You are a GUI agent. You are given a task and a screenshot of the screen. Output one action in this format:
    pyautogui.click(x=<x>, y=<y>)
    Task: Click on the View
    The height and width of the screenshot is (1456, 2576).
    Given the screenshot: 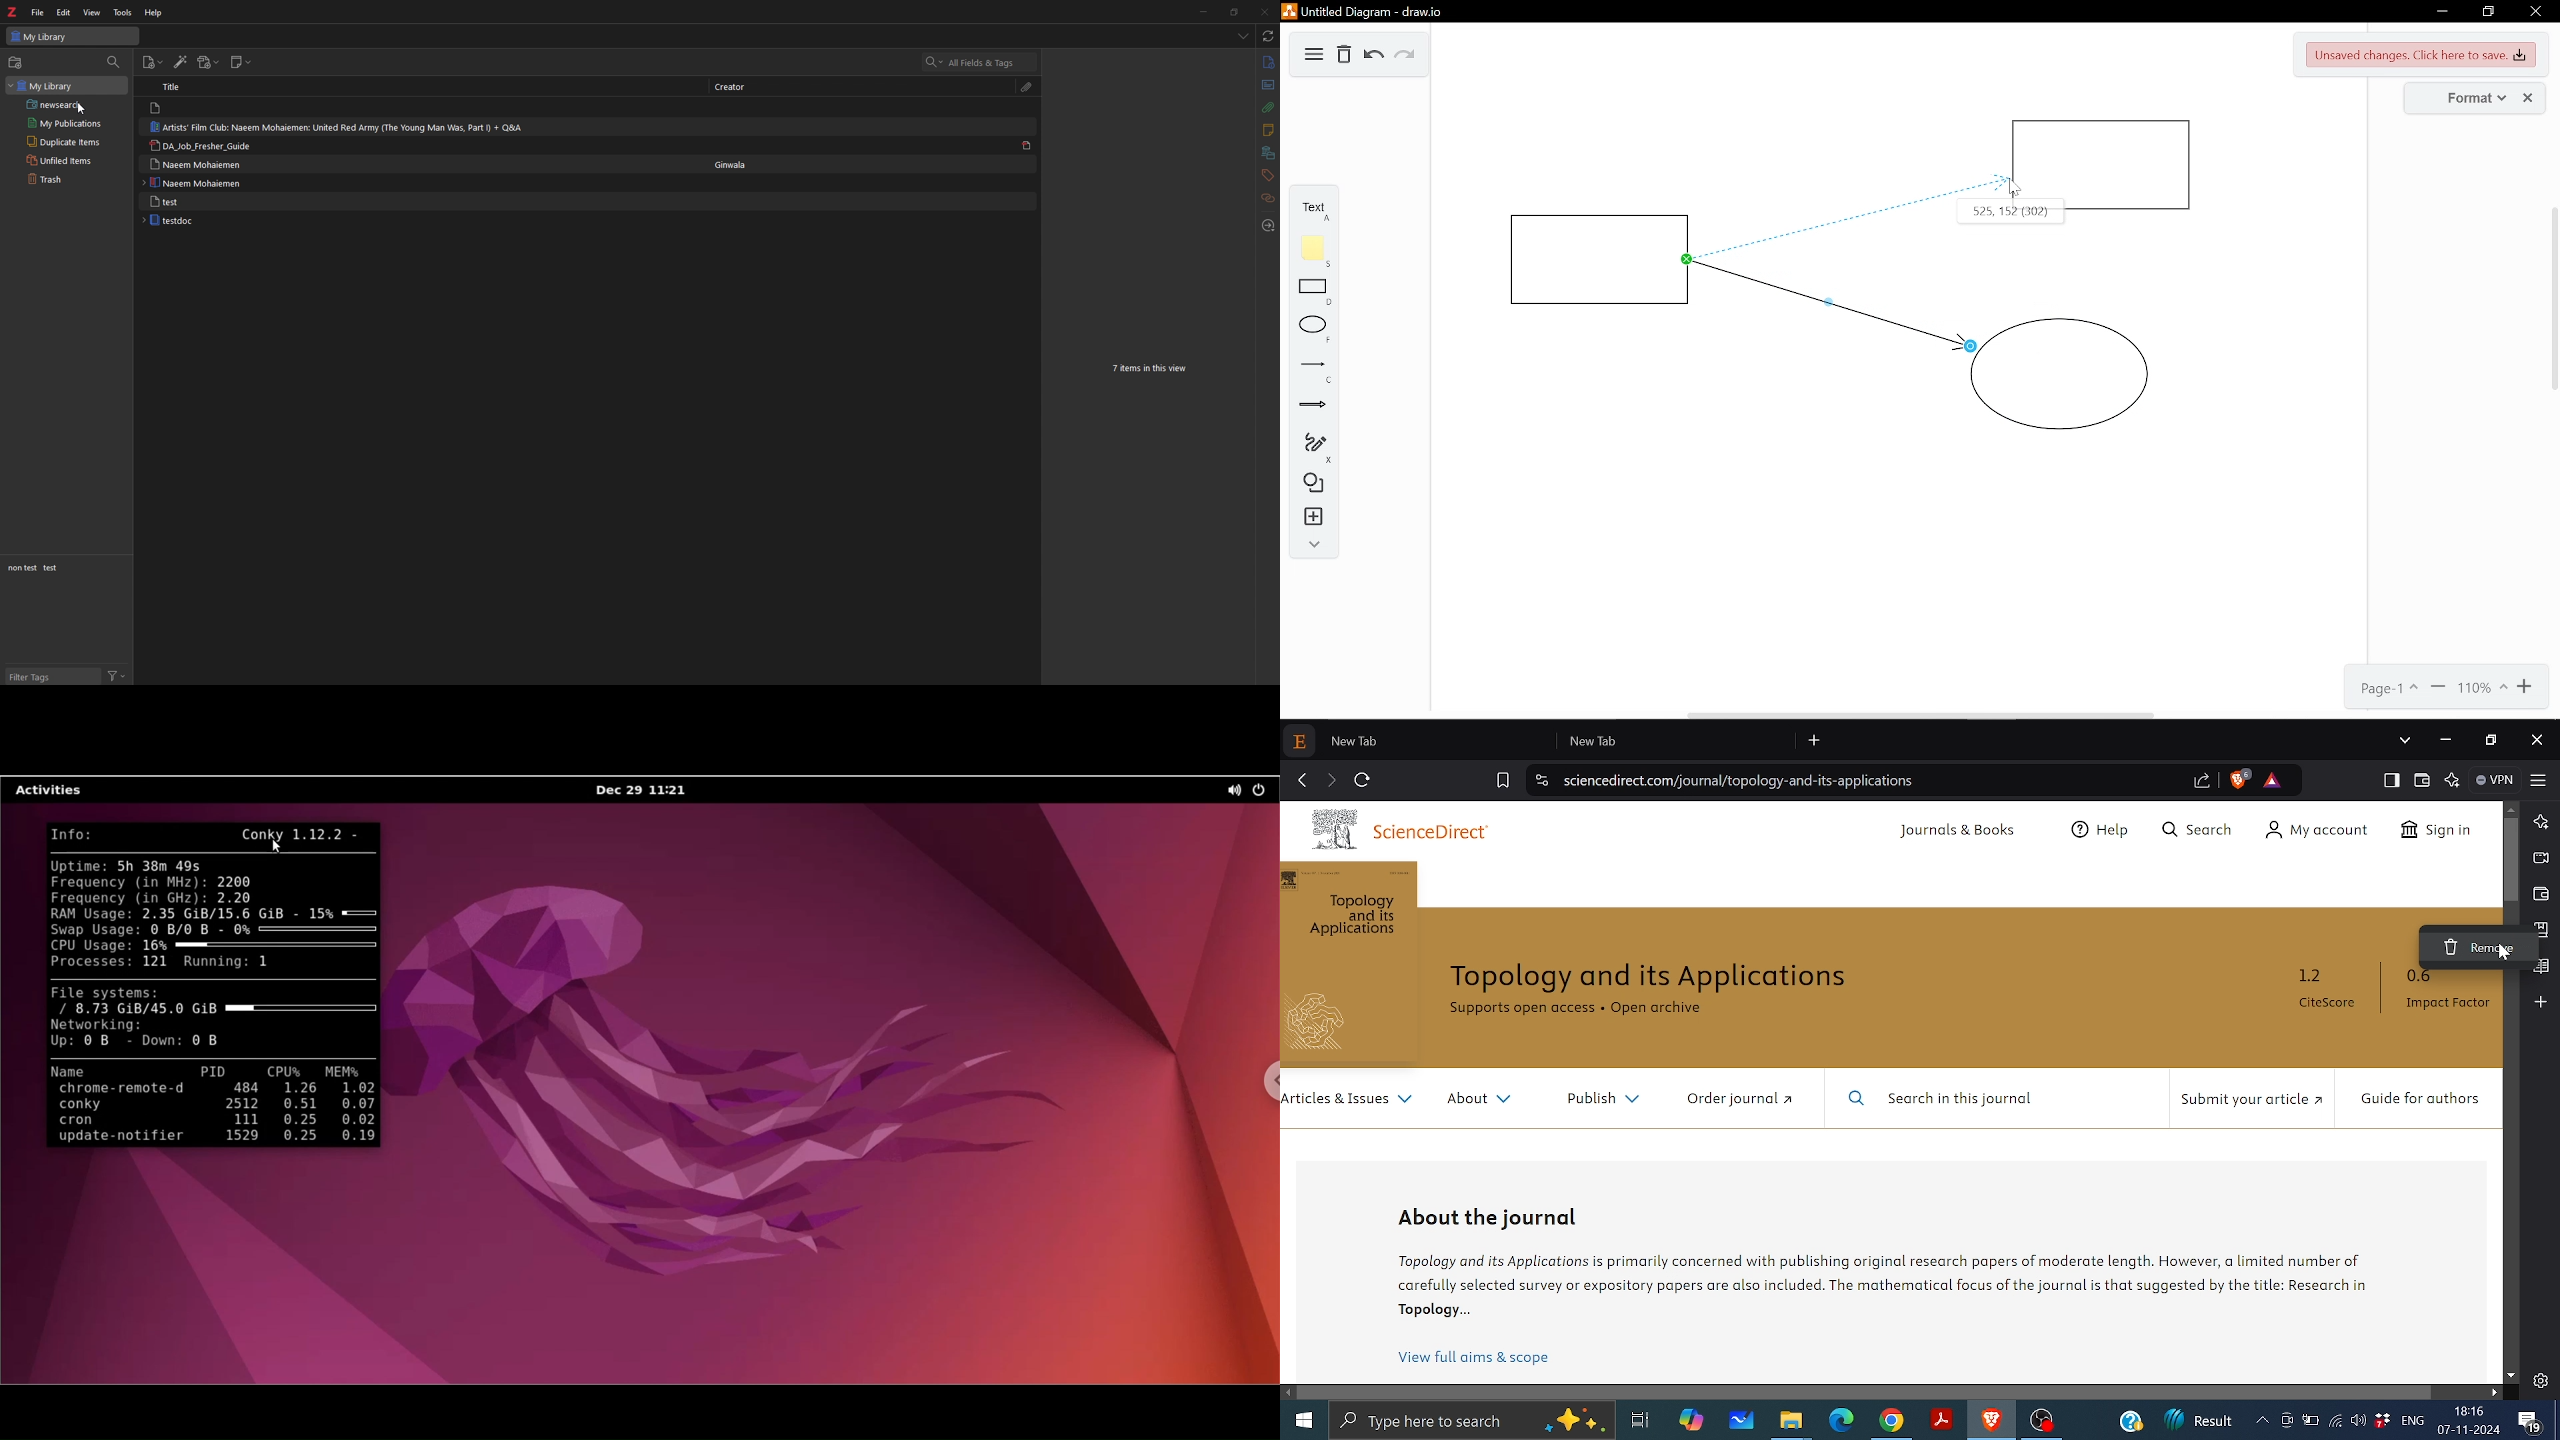 What is the action you would take?
    pyautogui.click(x=92, y=12)
    